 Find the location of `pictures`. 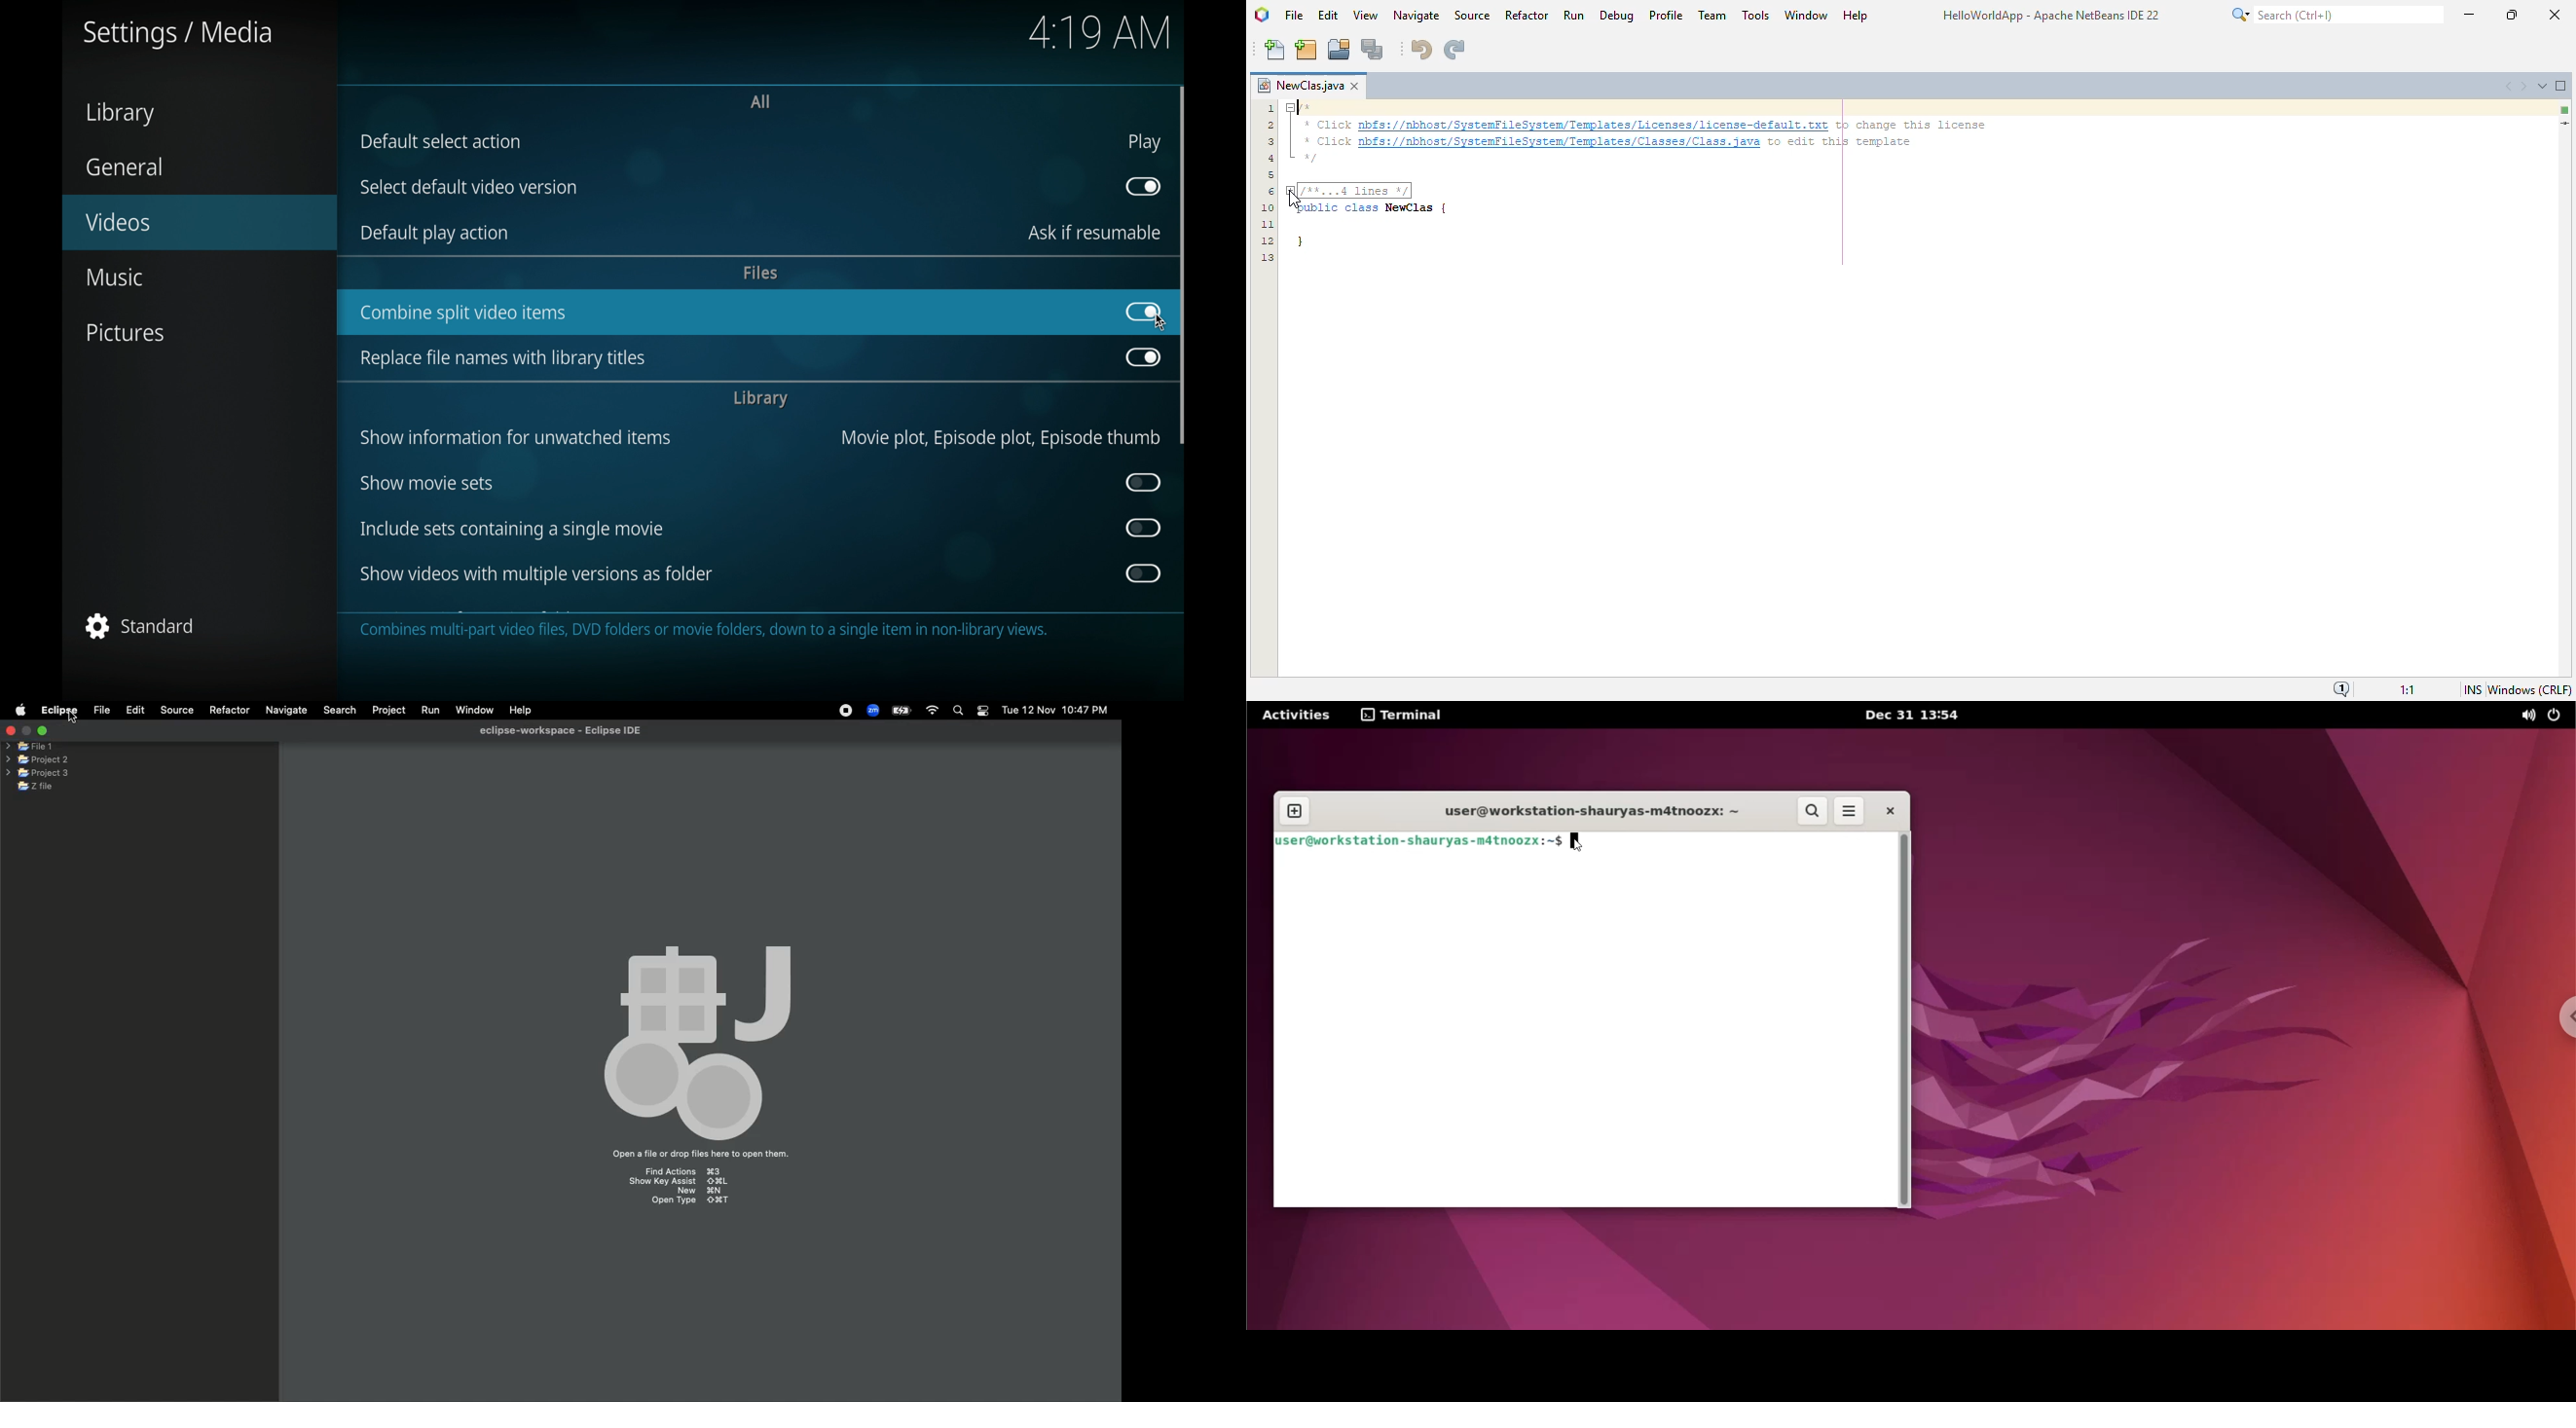

pictures is located at coordinates (124, 332).